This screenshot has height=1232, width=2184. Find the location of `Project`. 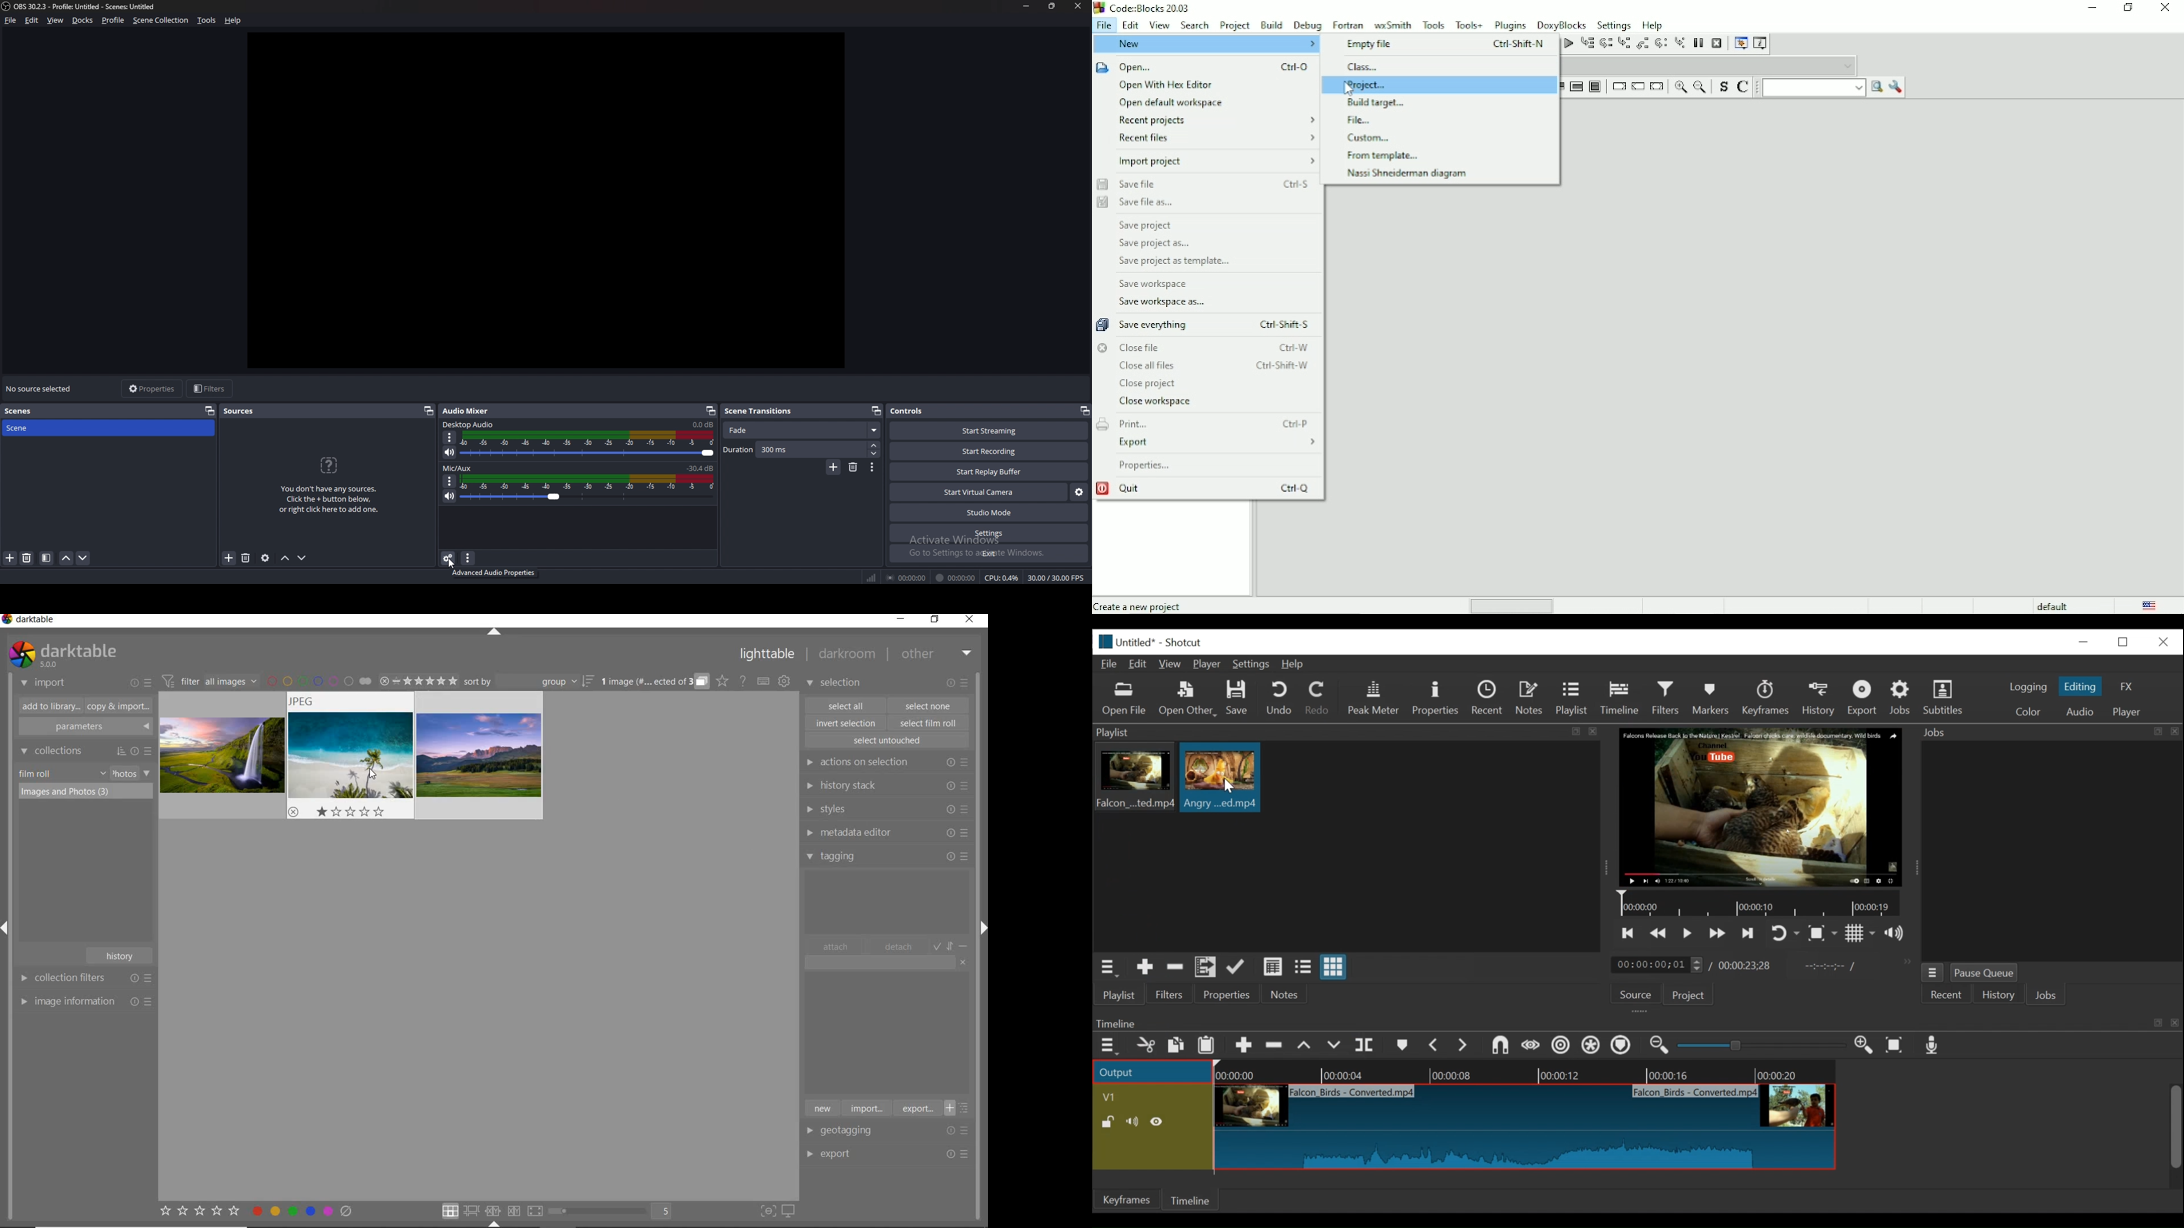

Project is located at coordinates (1367, 85).